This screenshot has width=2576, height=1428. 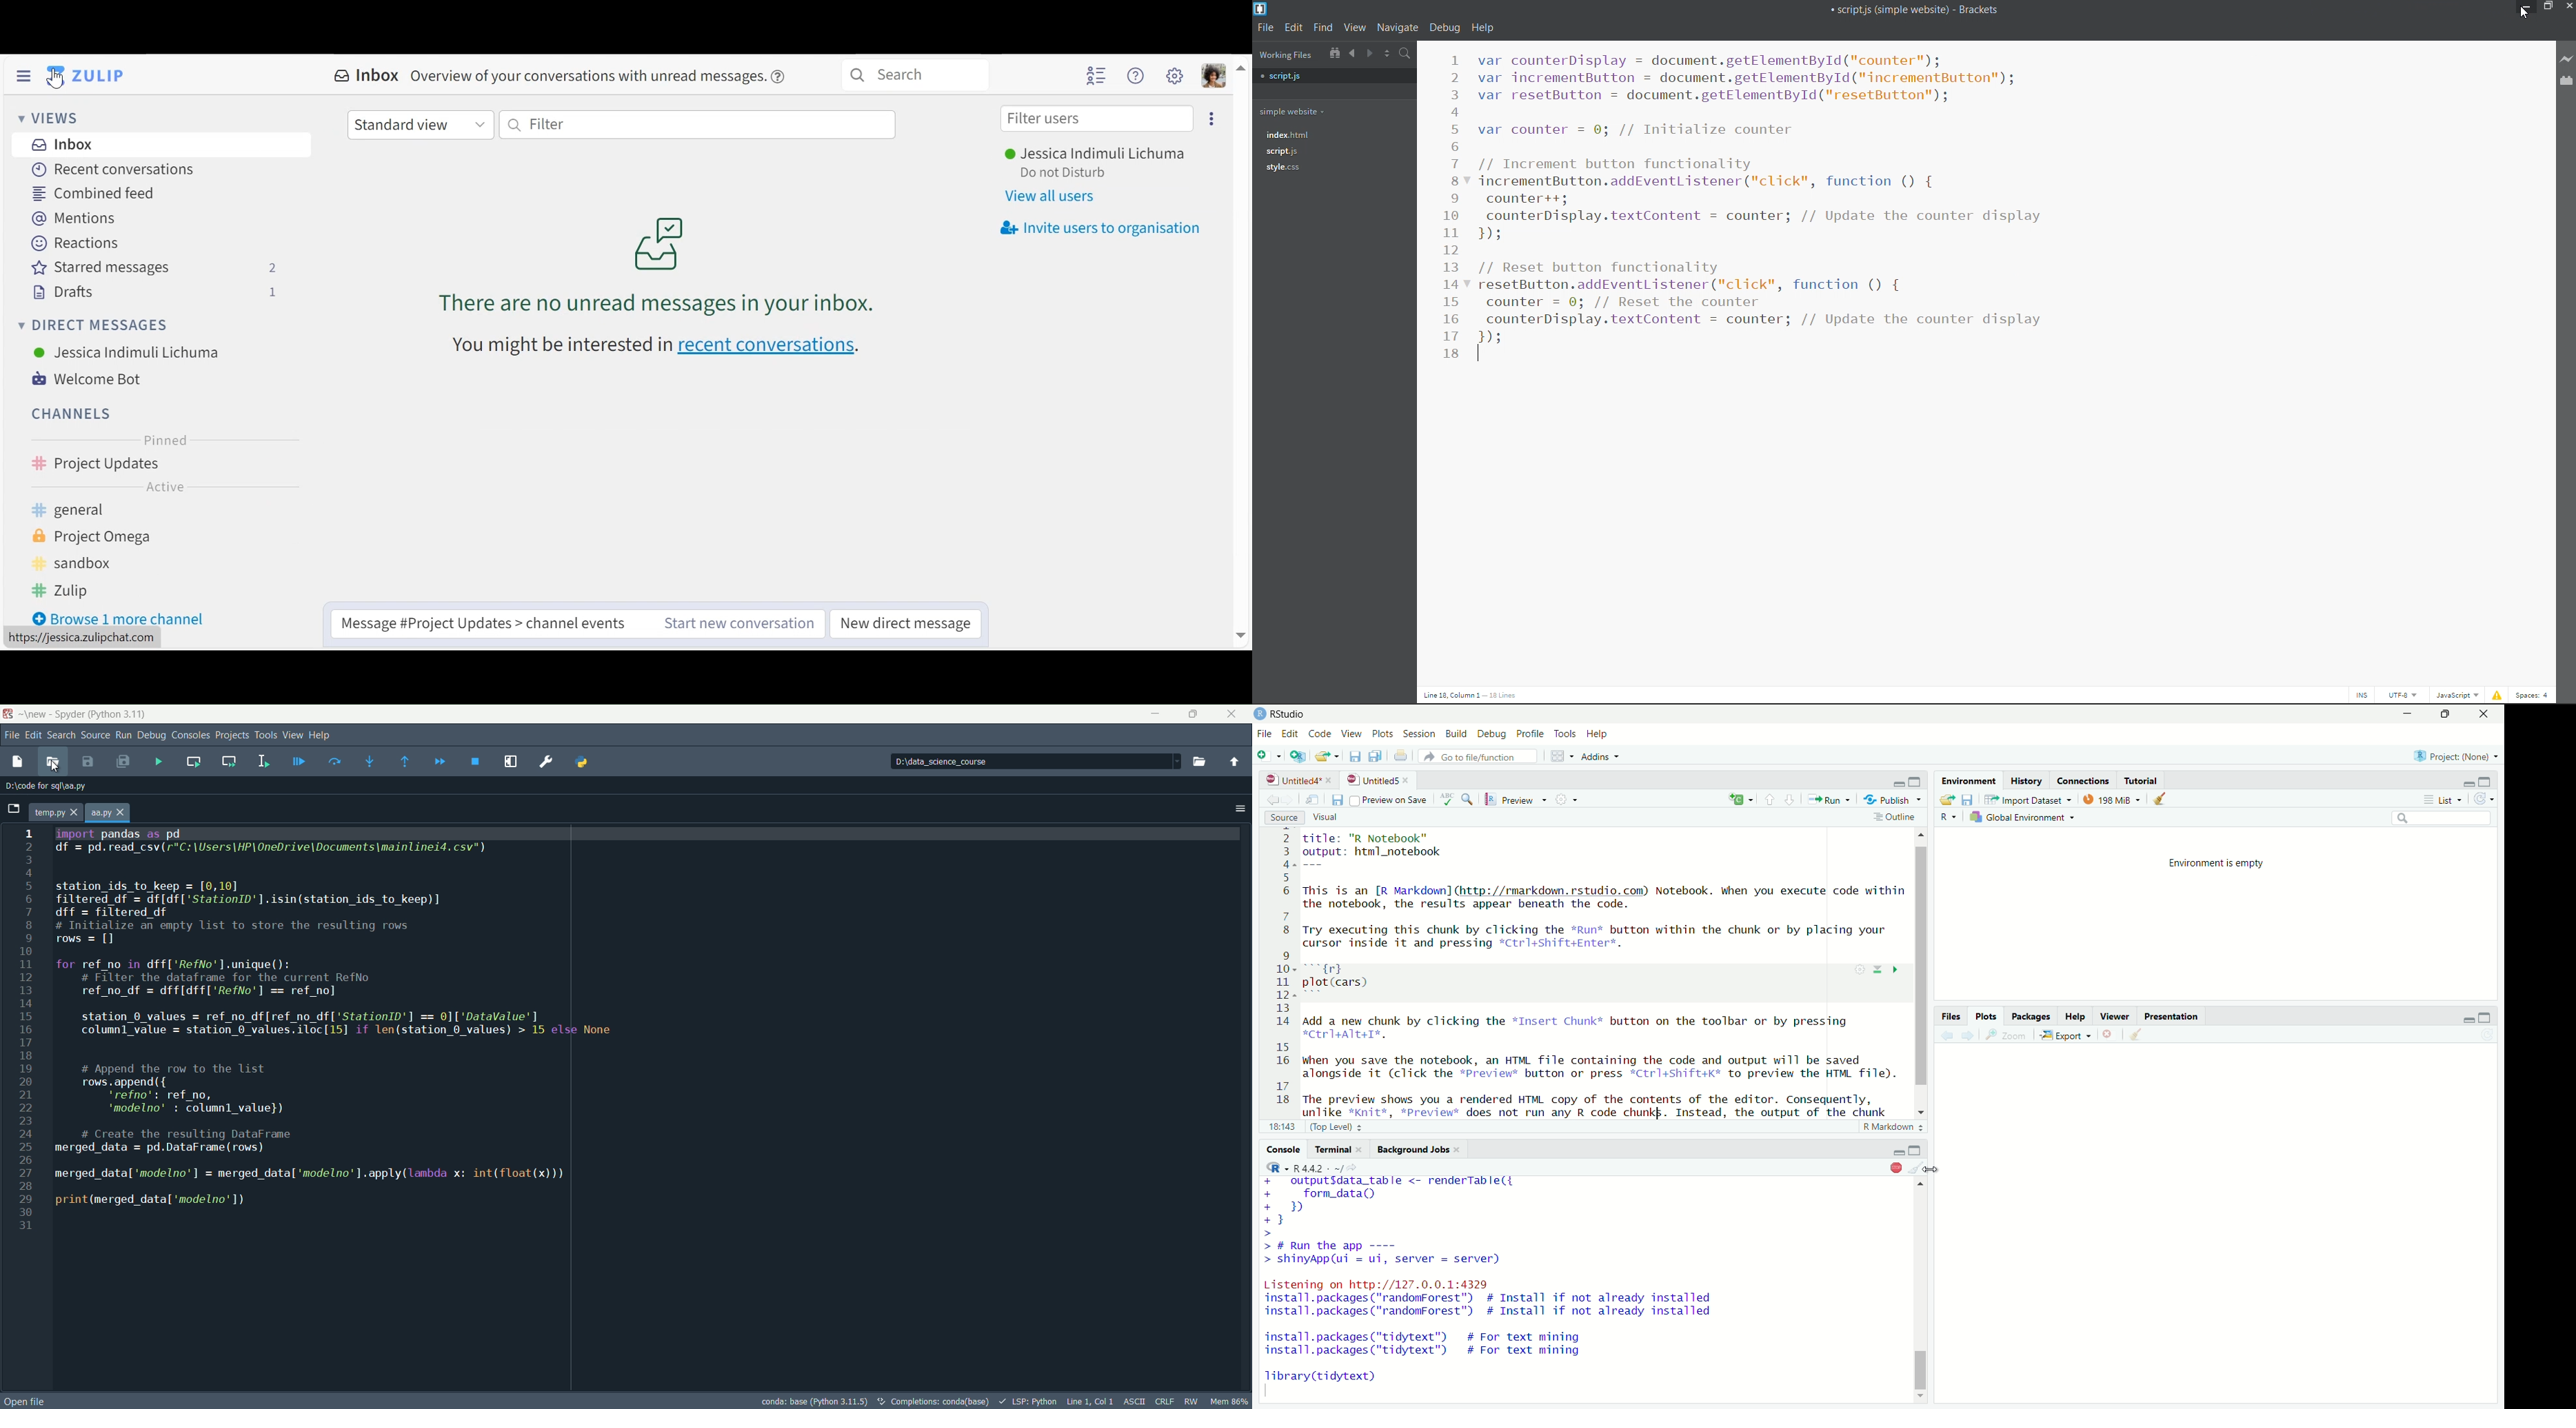 What do you see at coordinates (1897, 1152) in the screenshot?
I see `minimize` at bounding box center [1897, 1152].